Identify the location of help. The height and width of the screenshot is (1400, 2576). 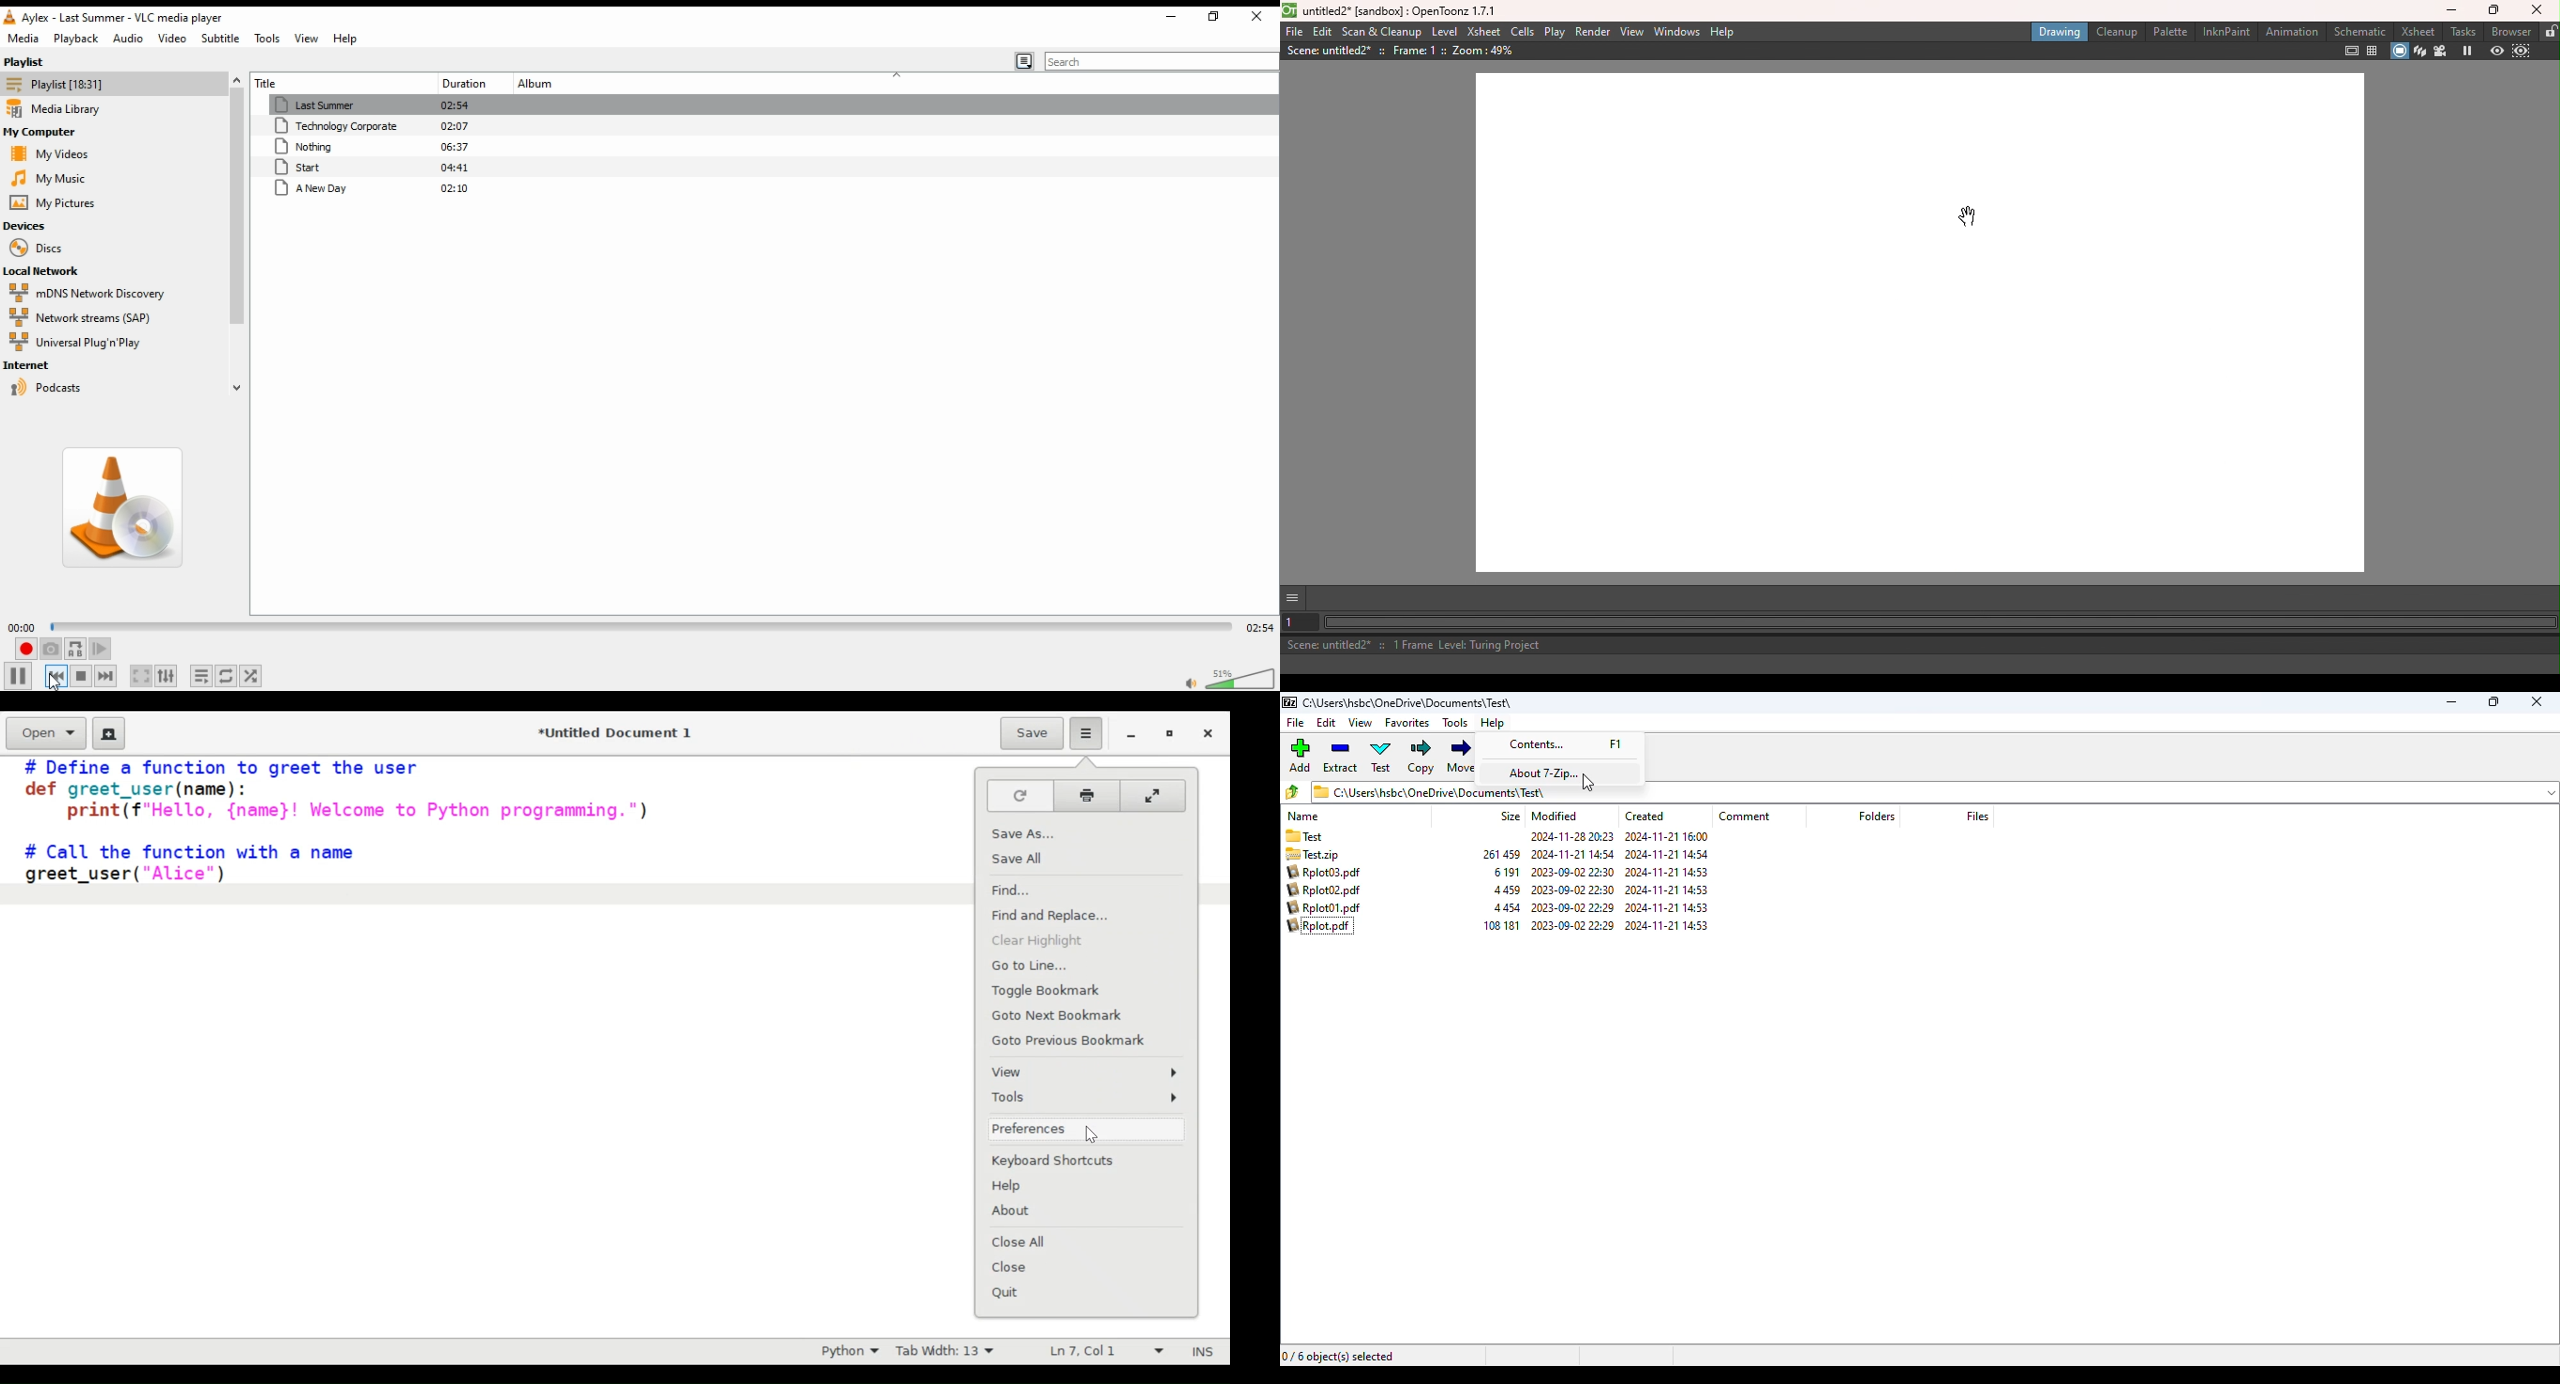
(1493, 723).